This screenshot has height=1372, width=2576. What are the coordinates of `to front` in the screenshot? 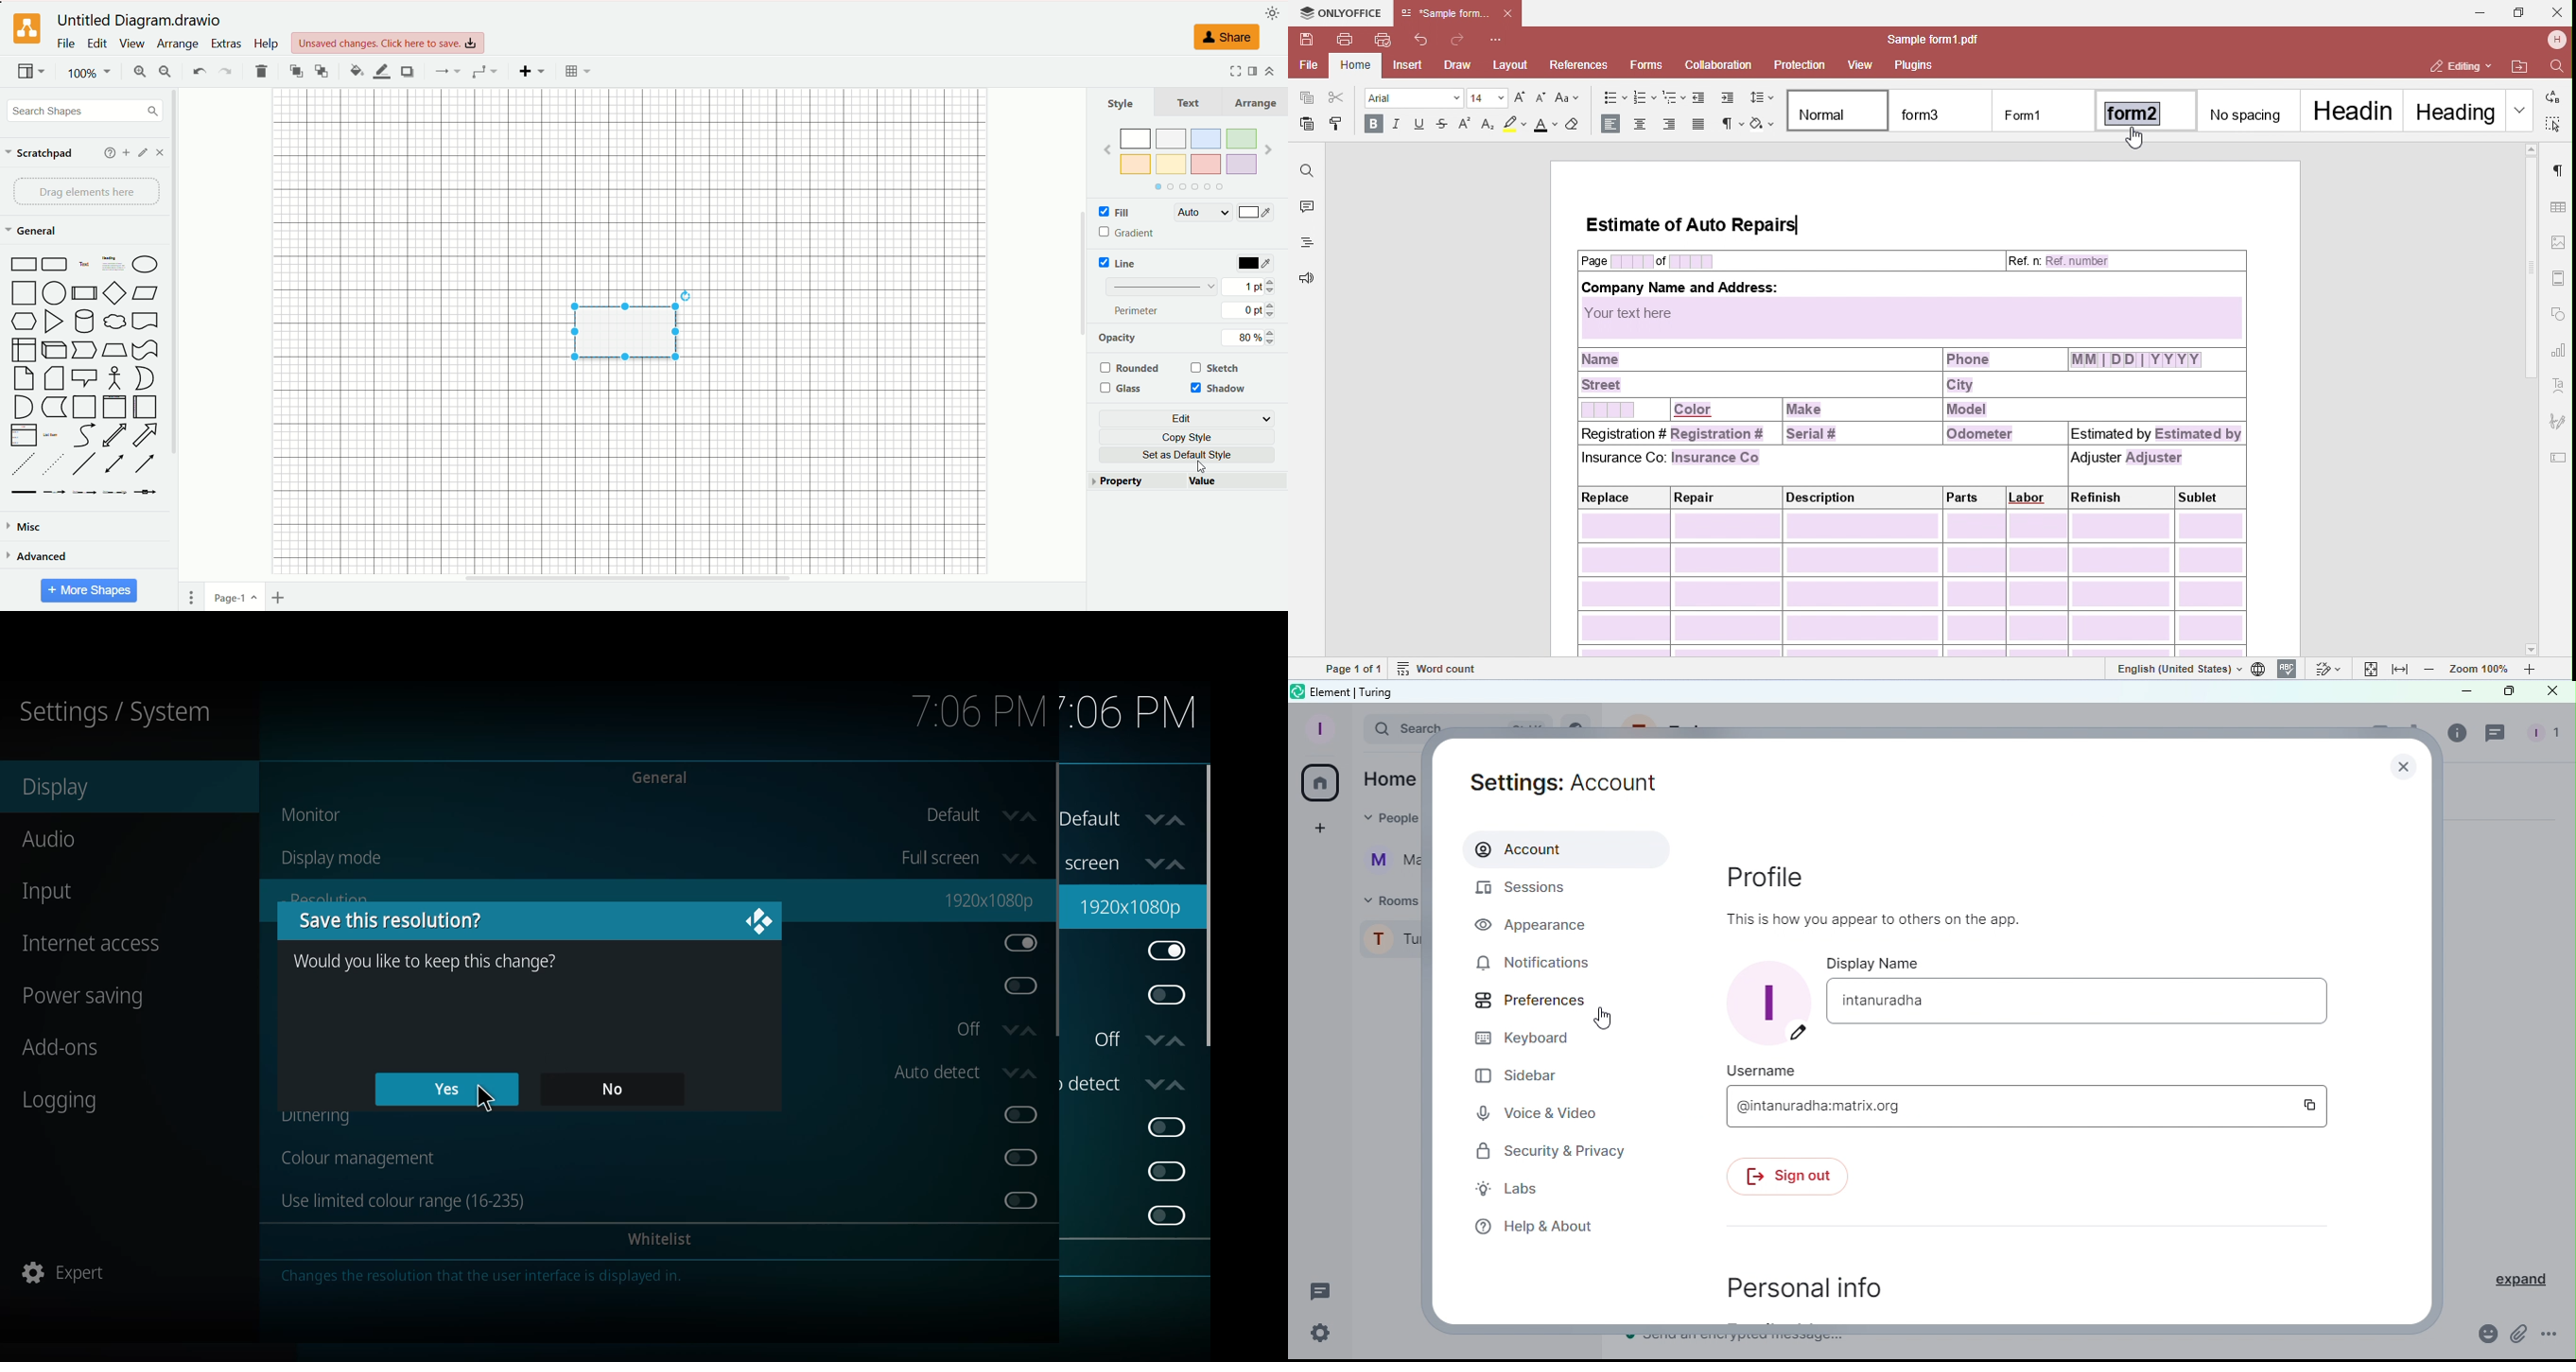 It's located at (297, 70).